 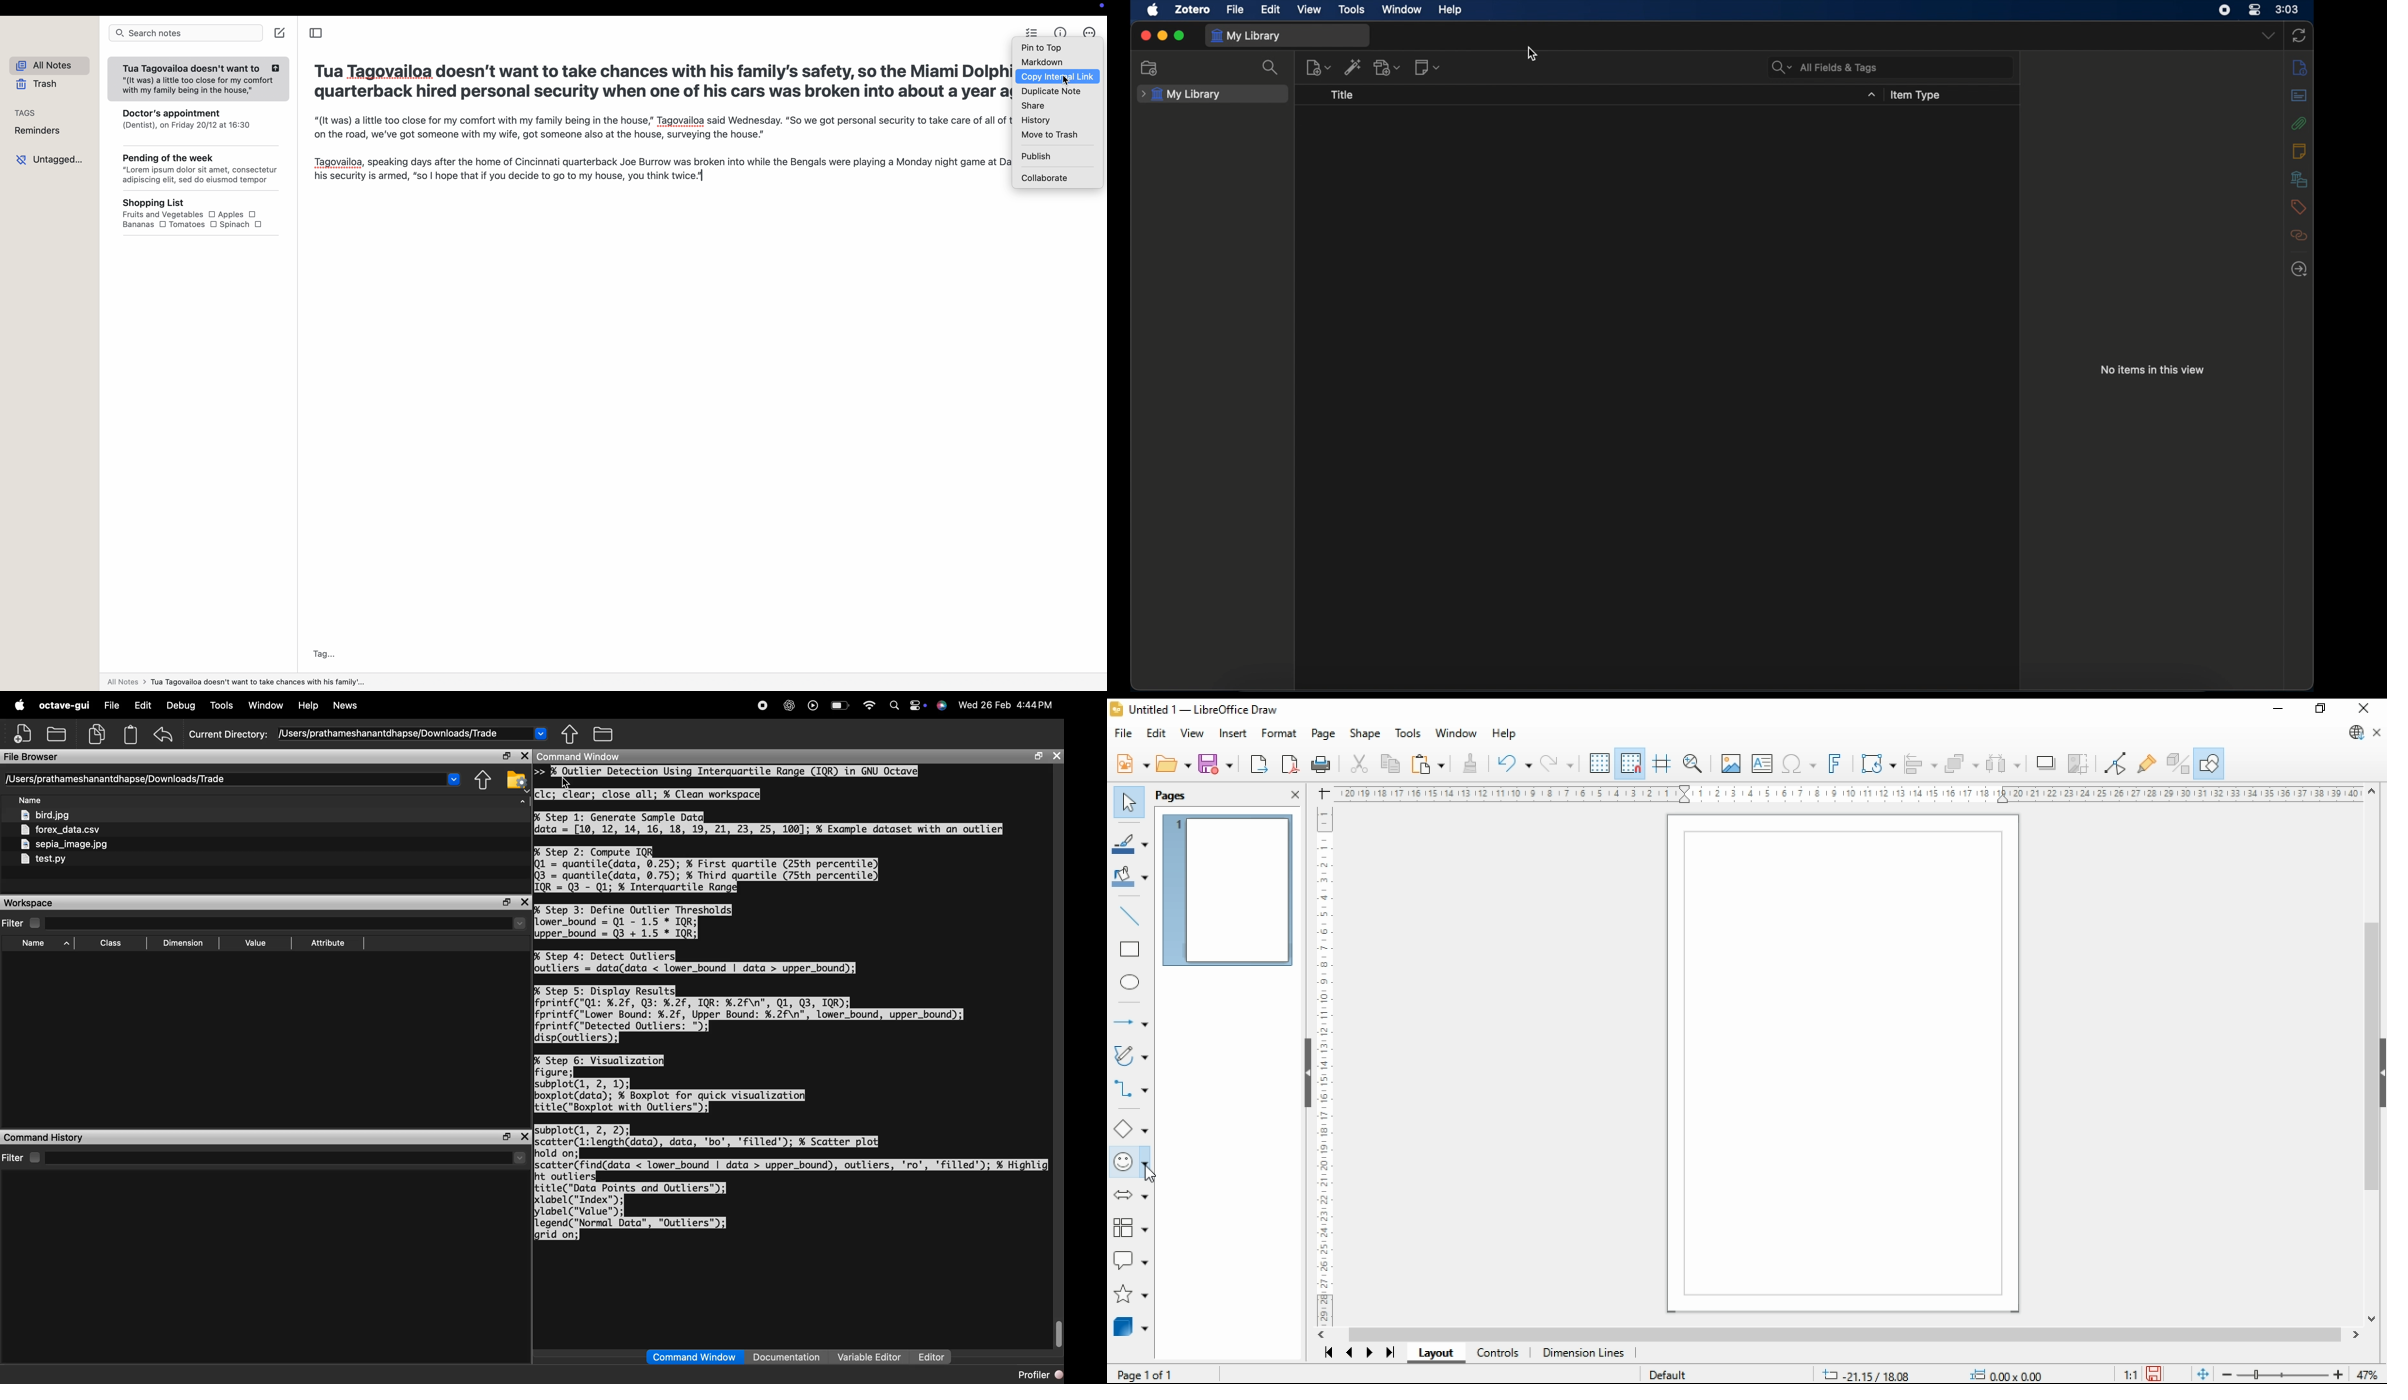 I want to click on open , so click(x=1174, y=764).